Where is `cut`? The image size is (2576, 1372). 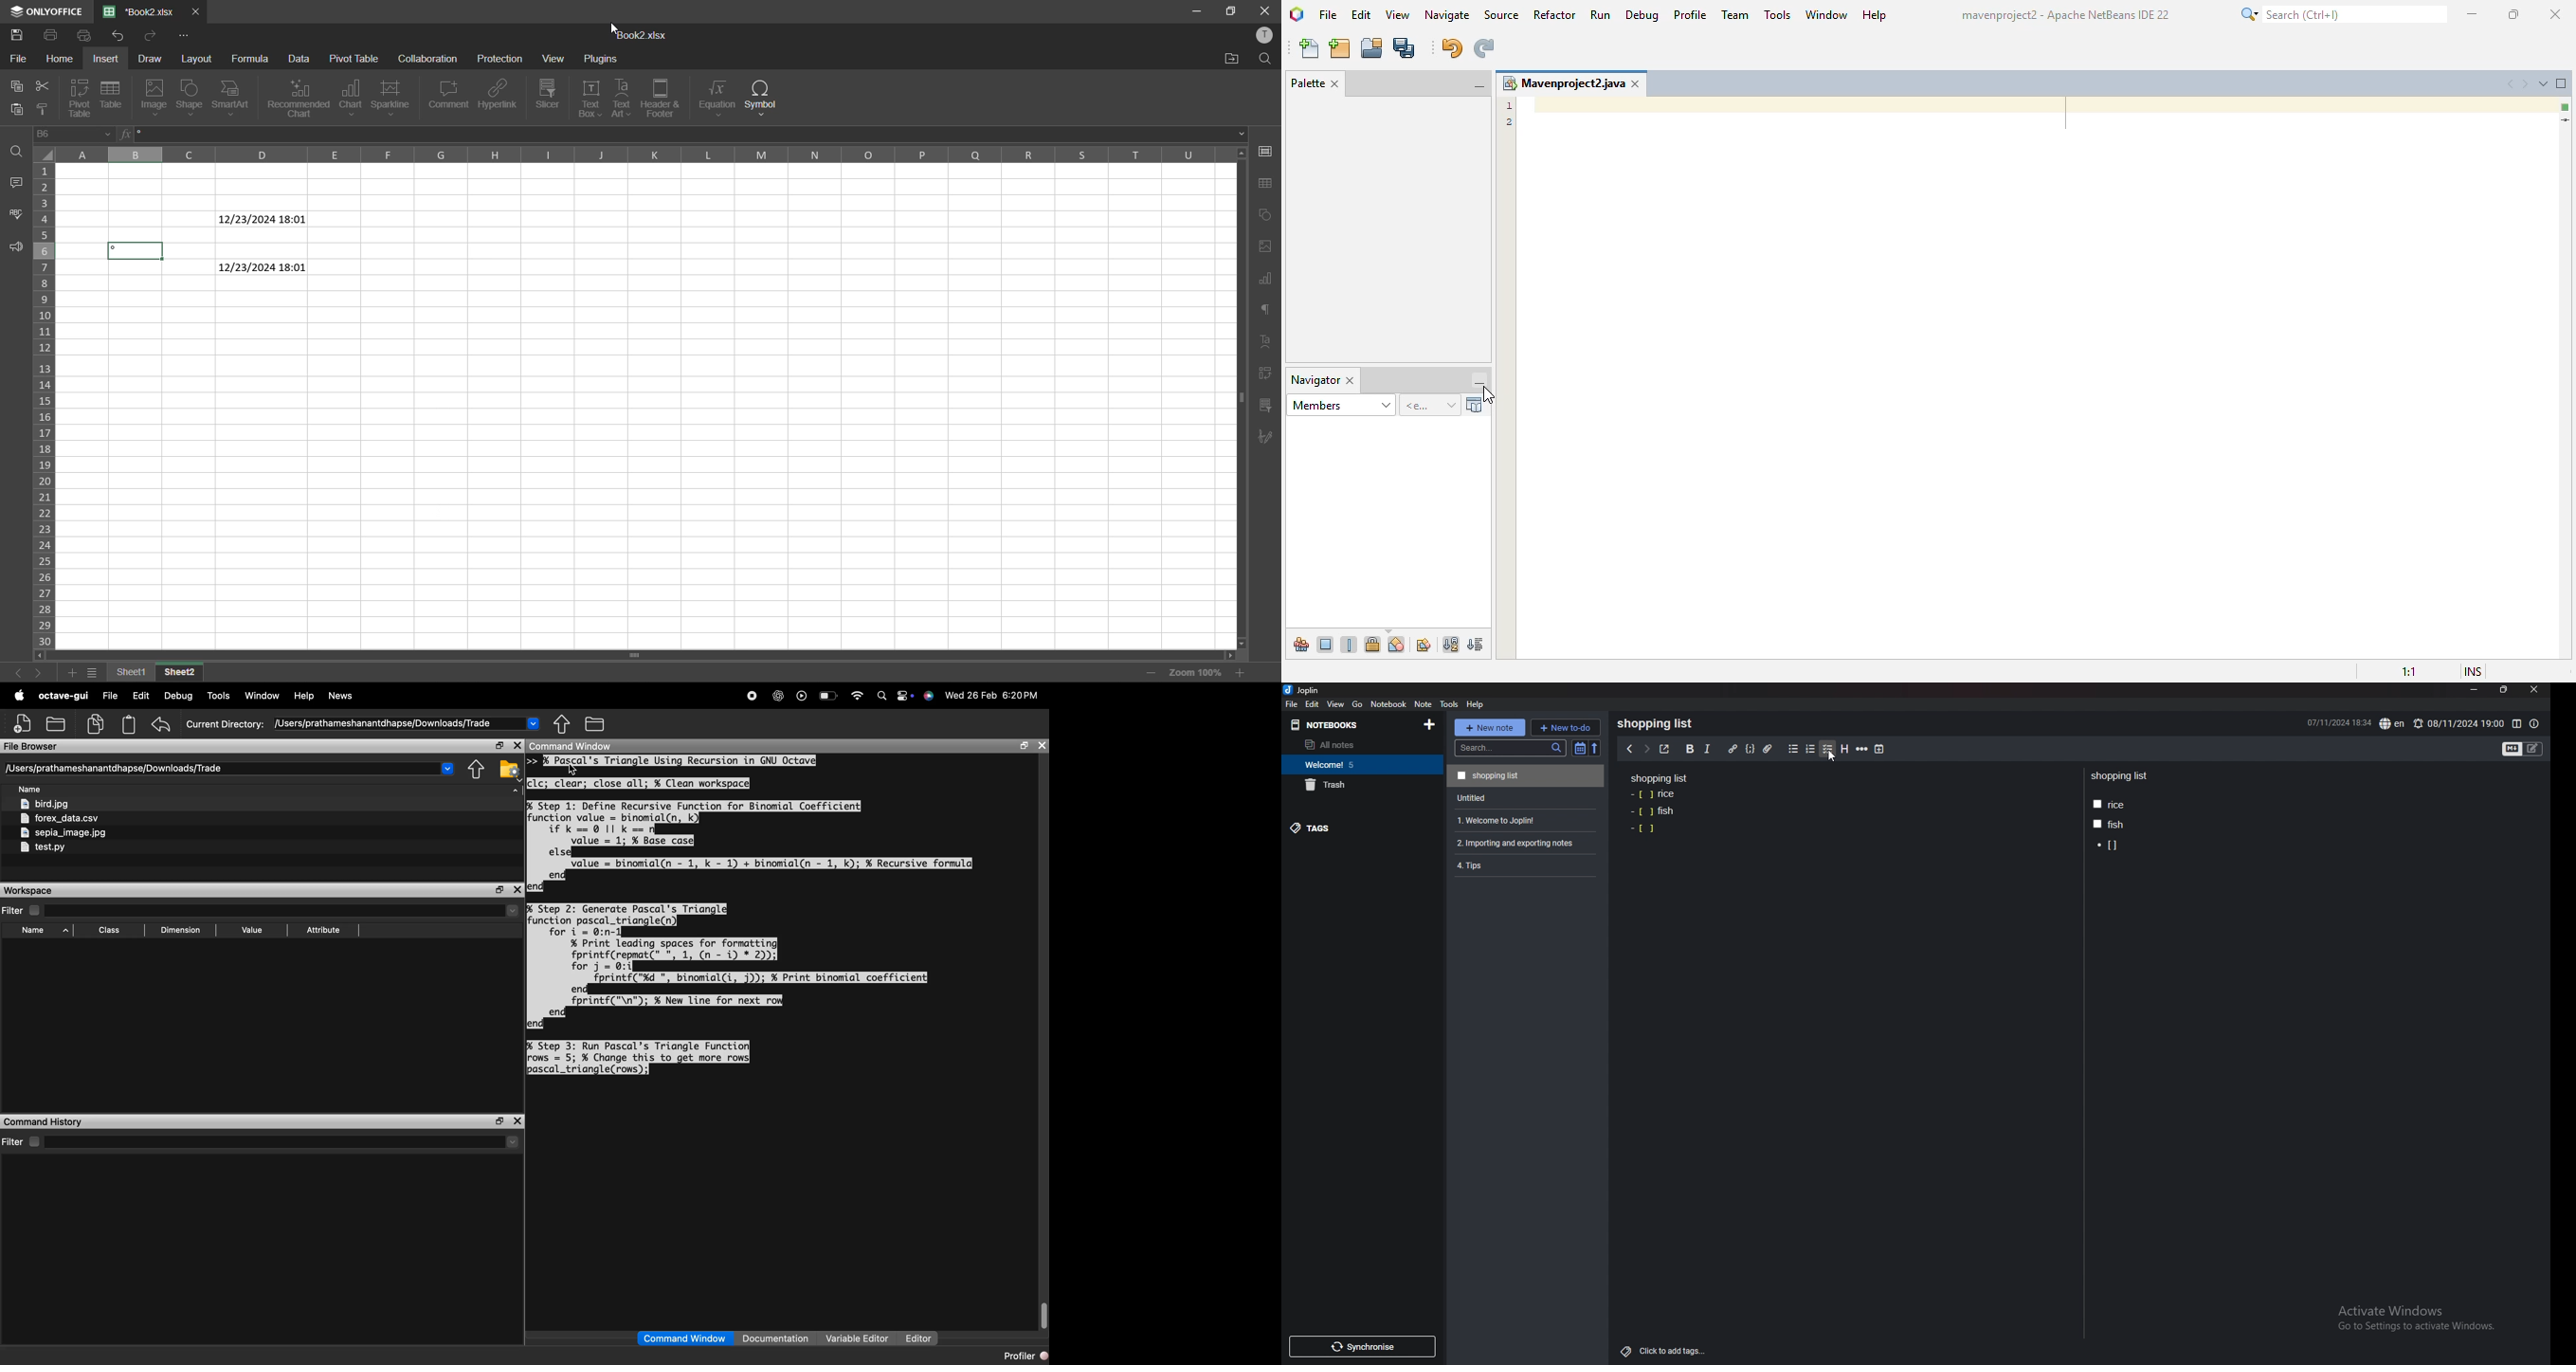
cut is located at coordinates (46, 85).